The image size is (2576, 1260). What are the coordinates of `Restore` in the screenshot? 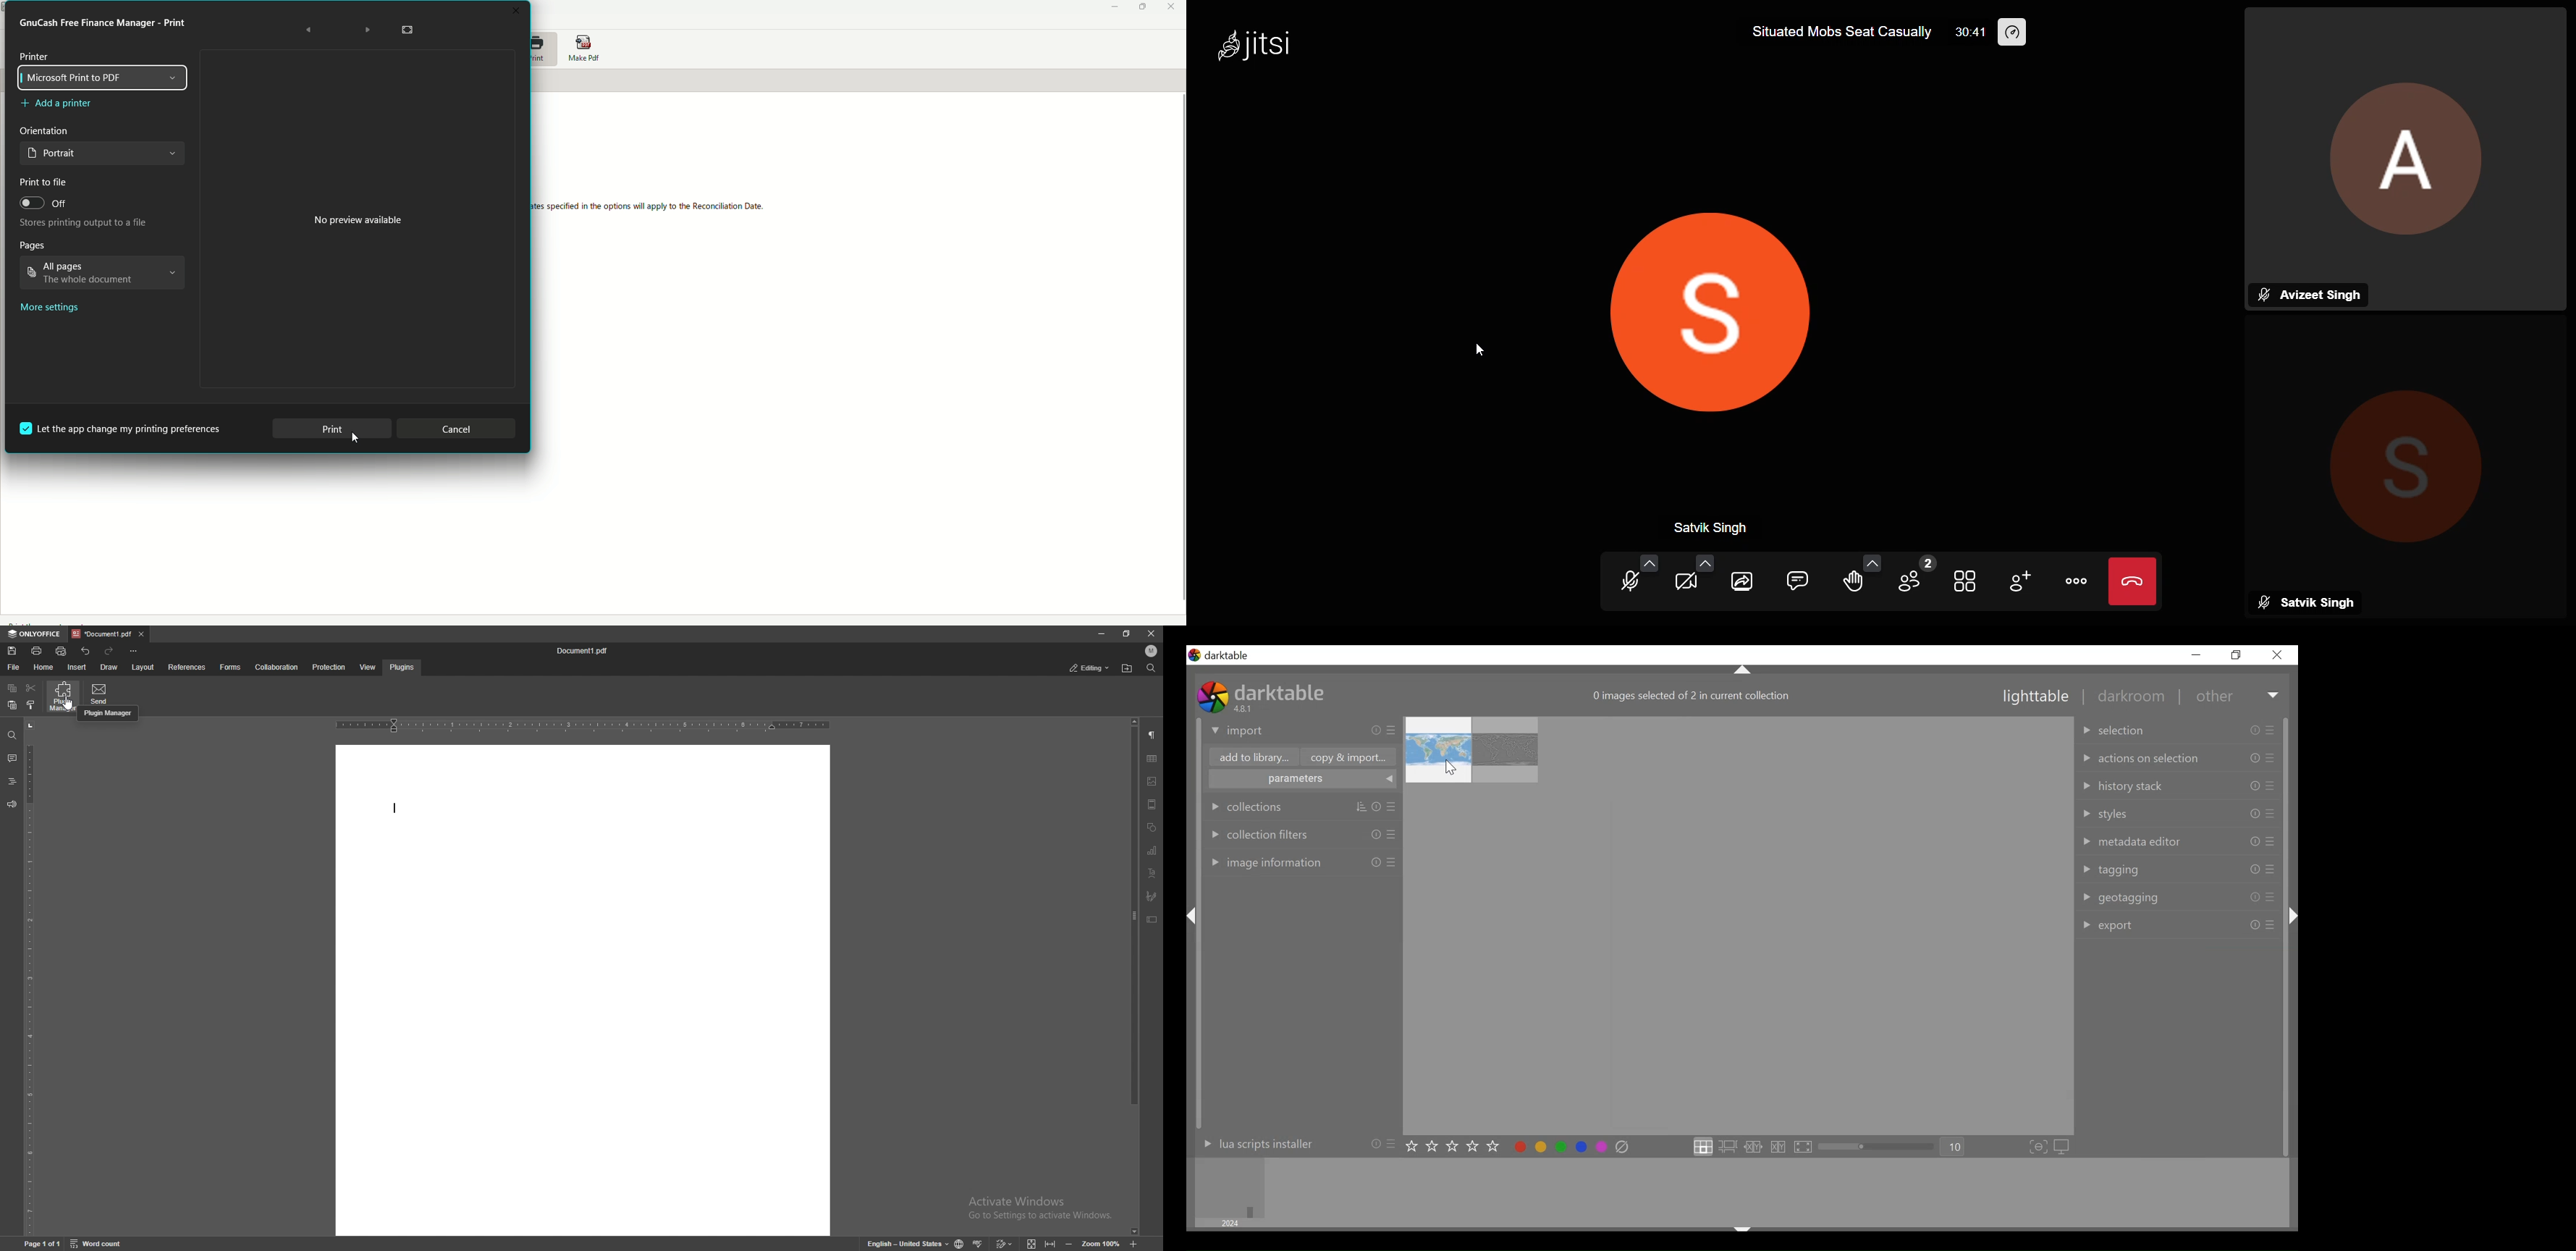 It's located at (1139, 9).